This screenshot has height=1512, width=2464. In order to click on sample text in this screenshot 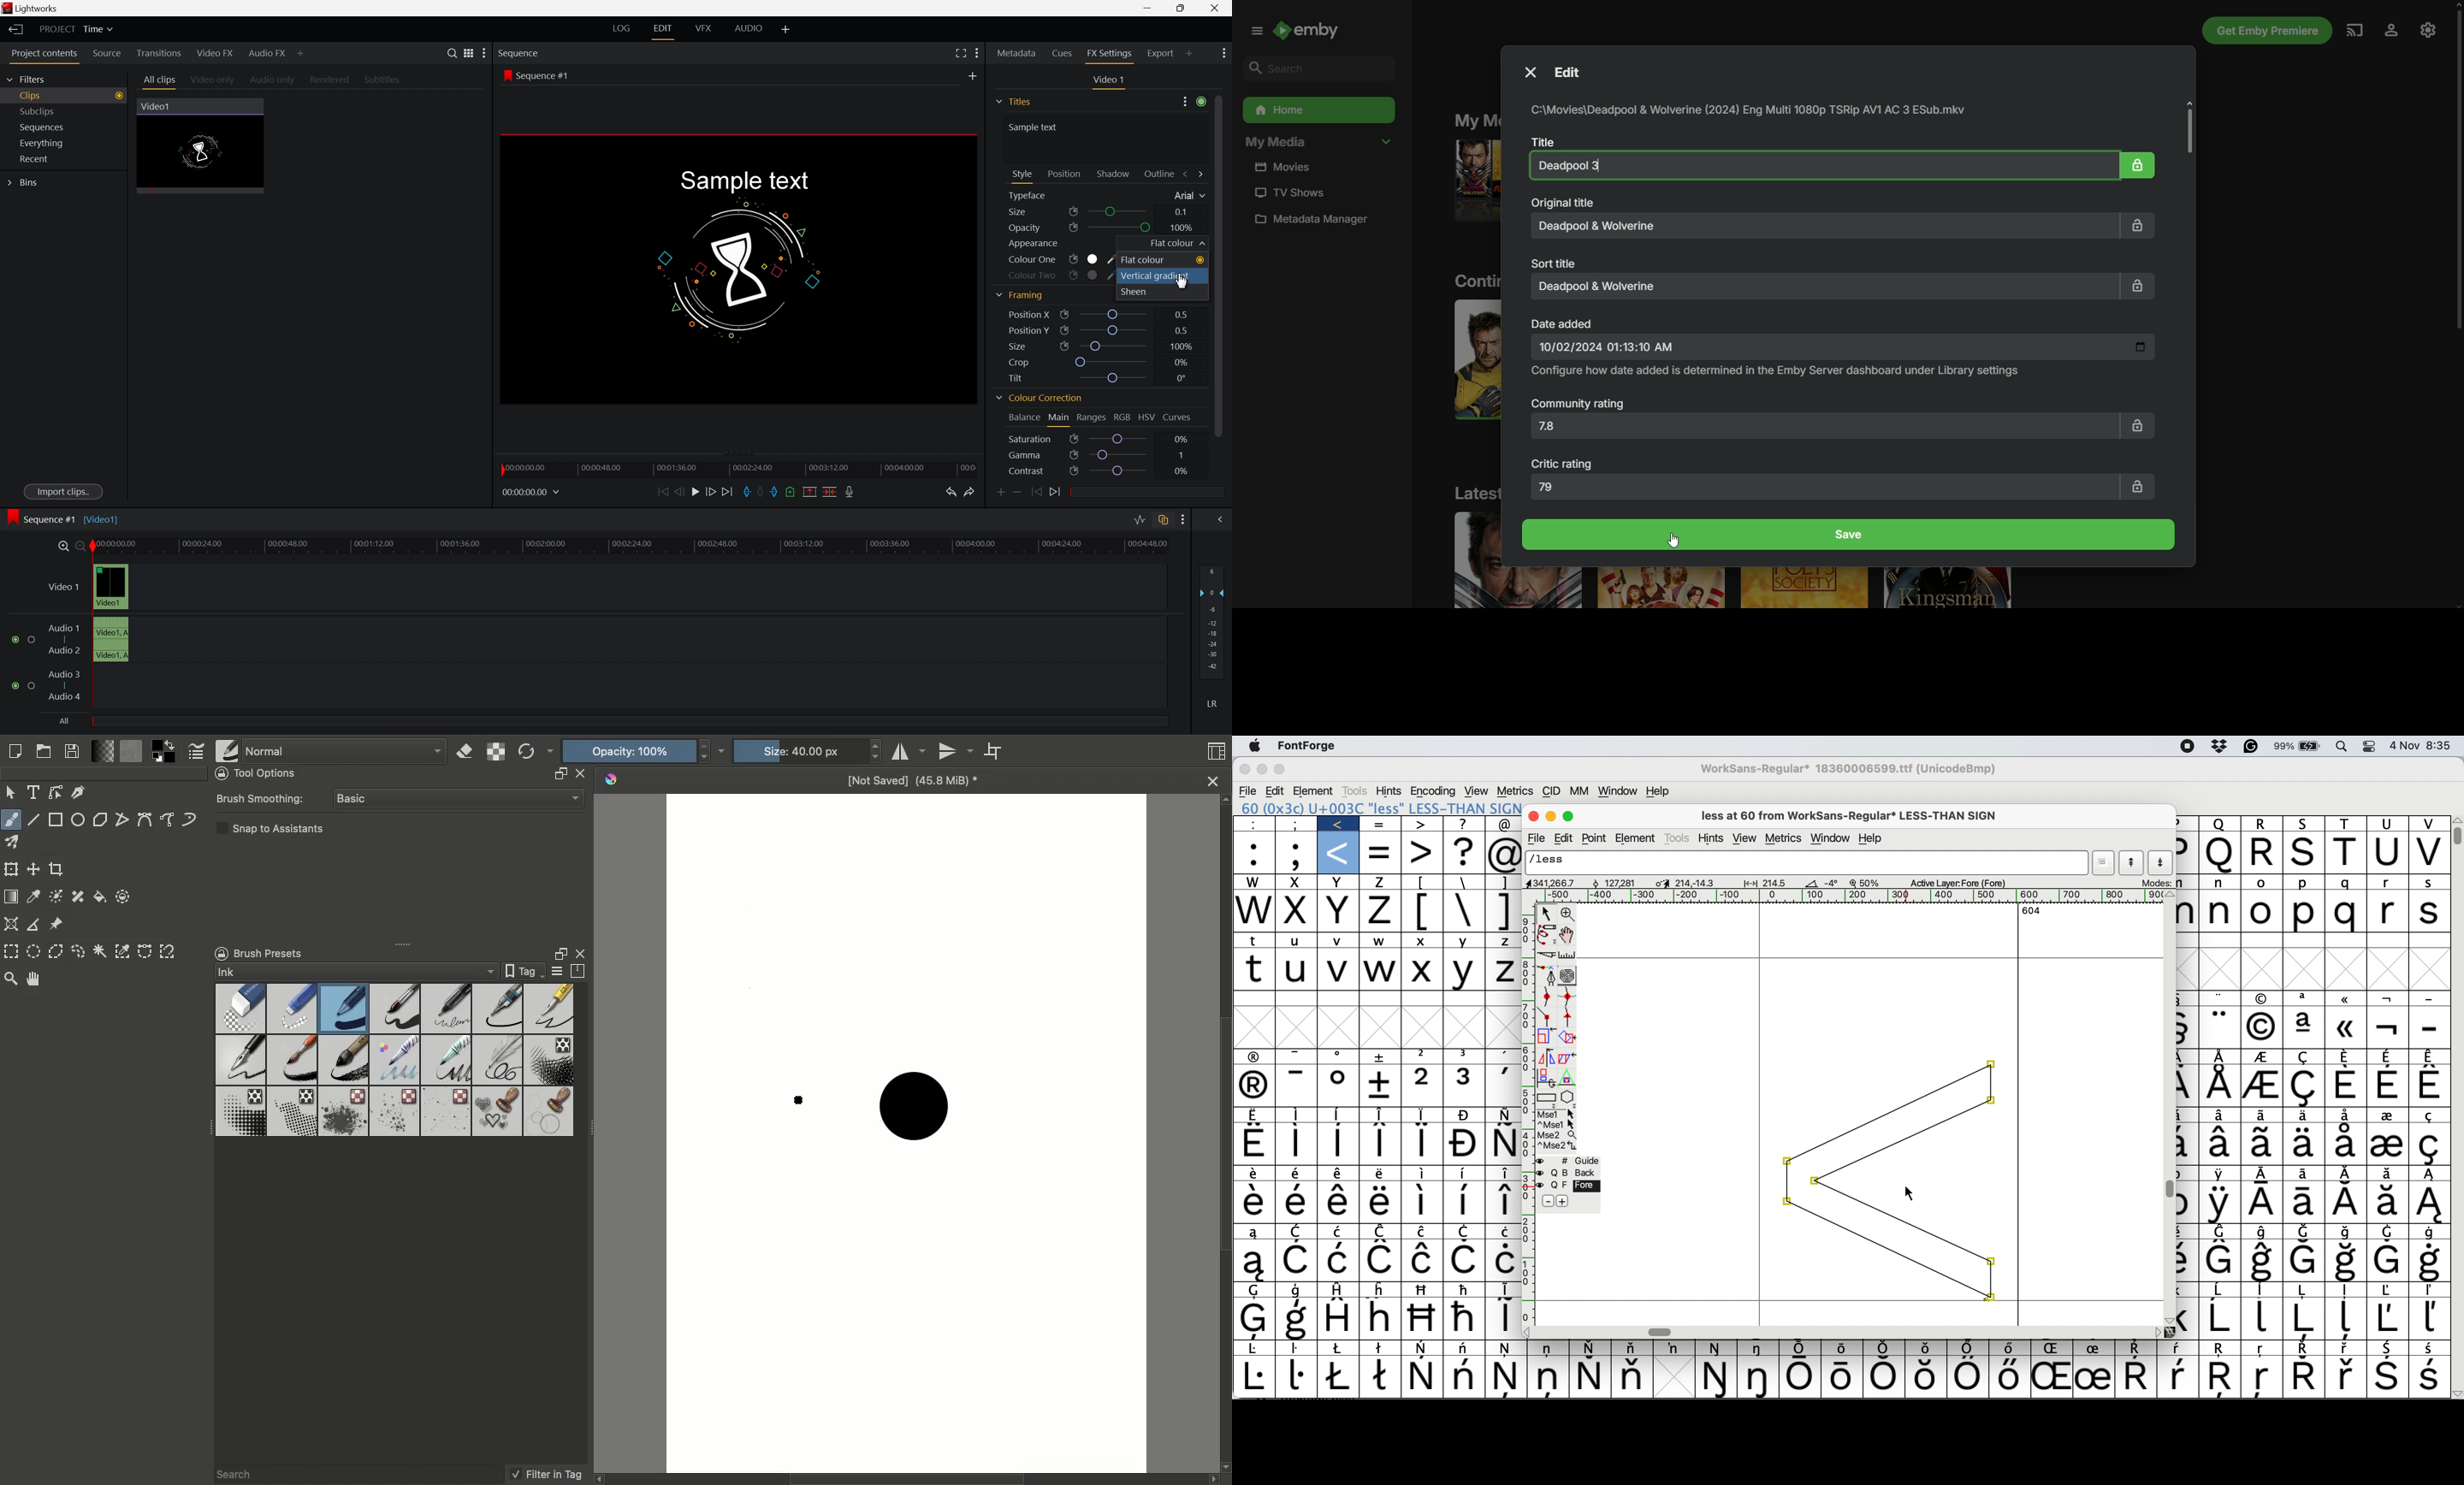, I will do `click(1036, 127)`.